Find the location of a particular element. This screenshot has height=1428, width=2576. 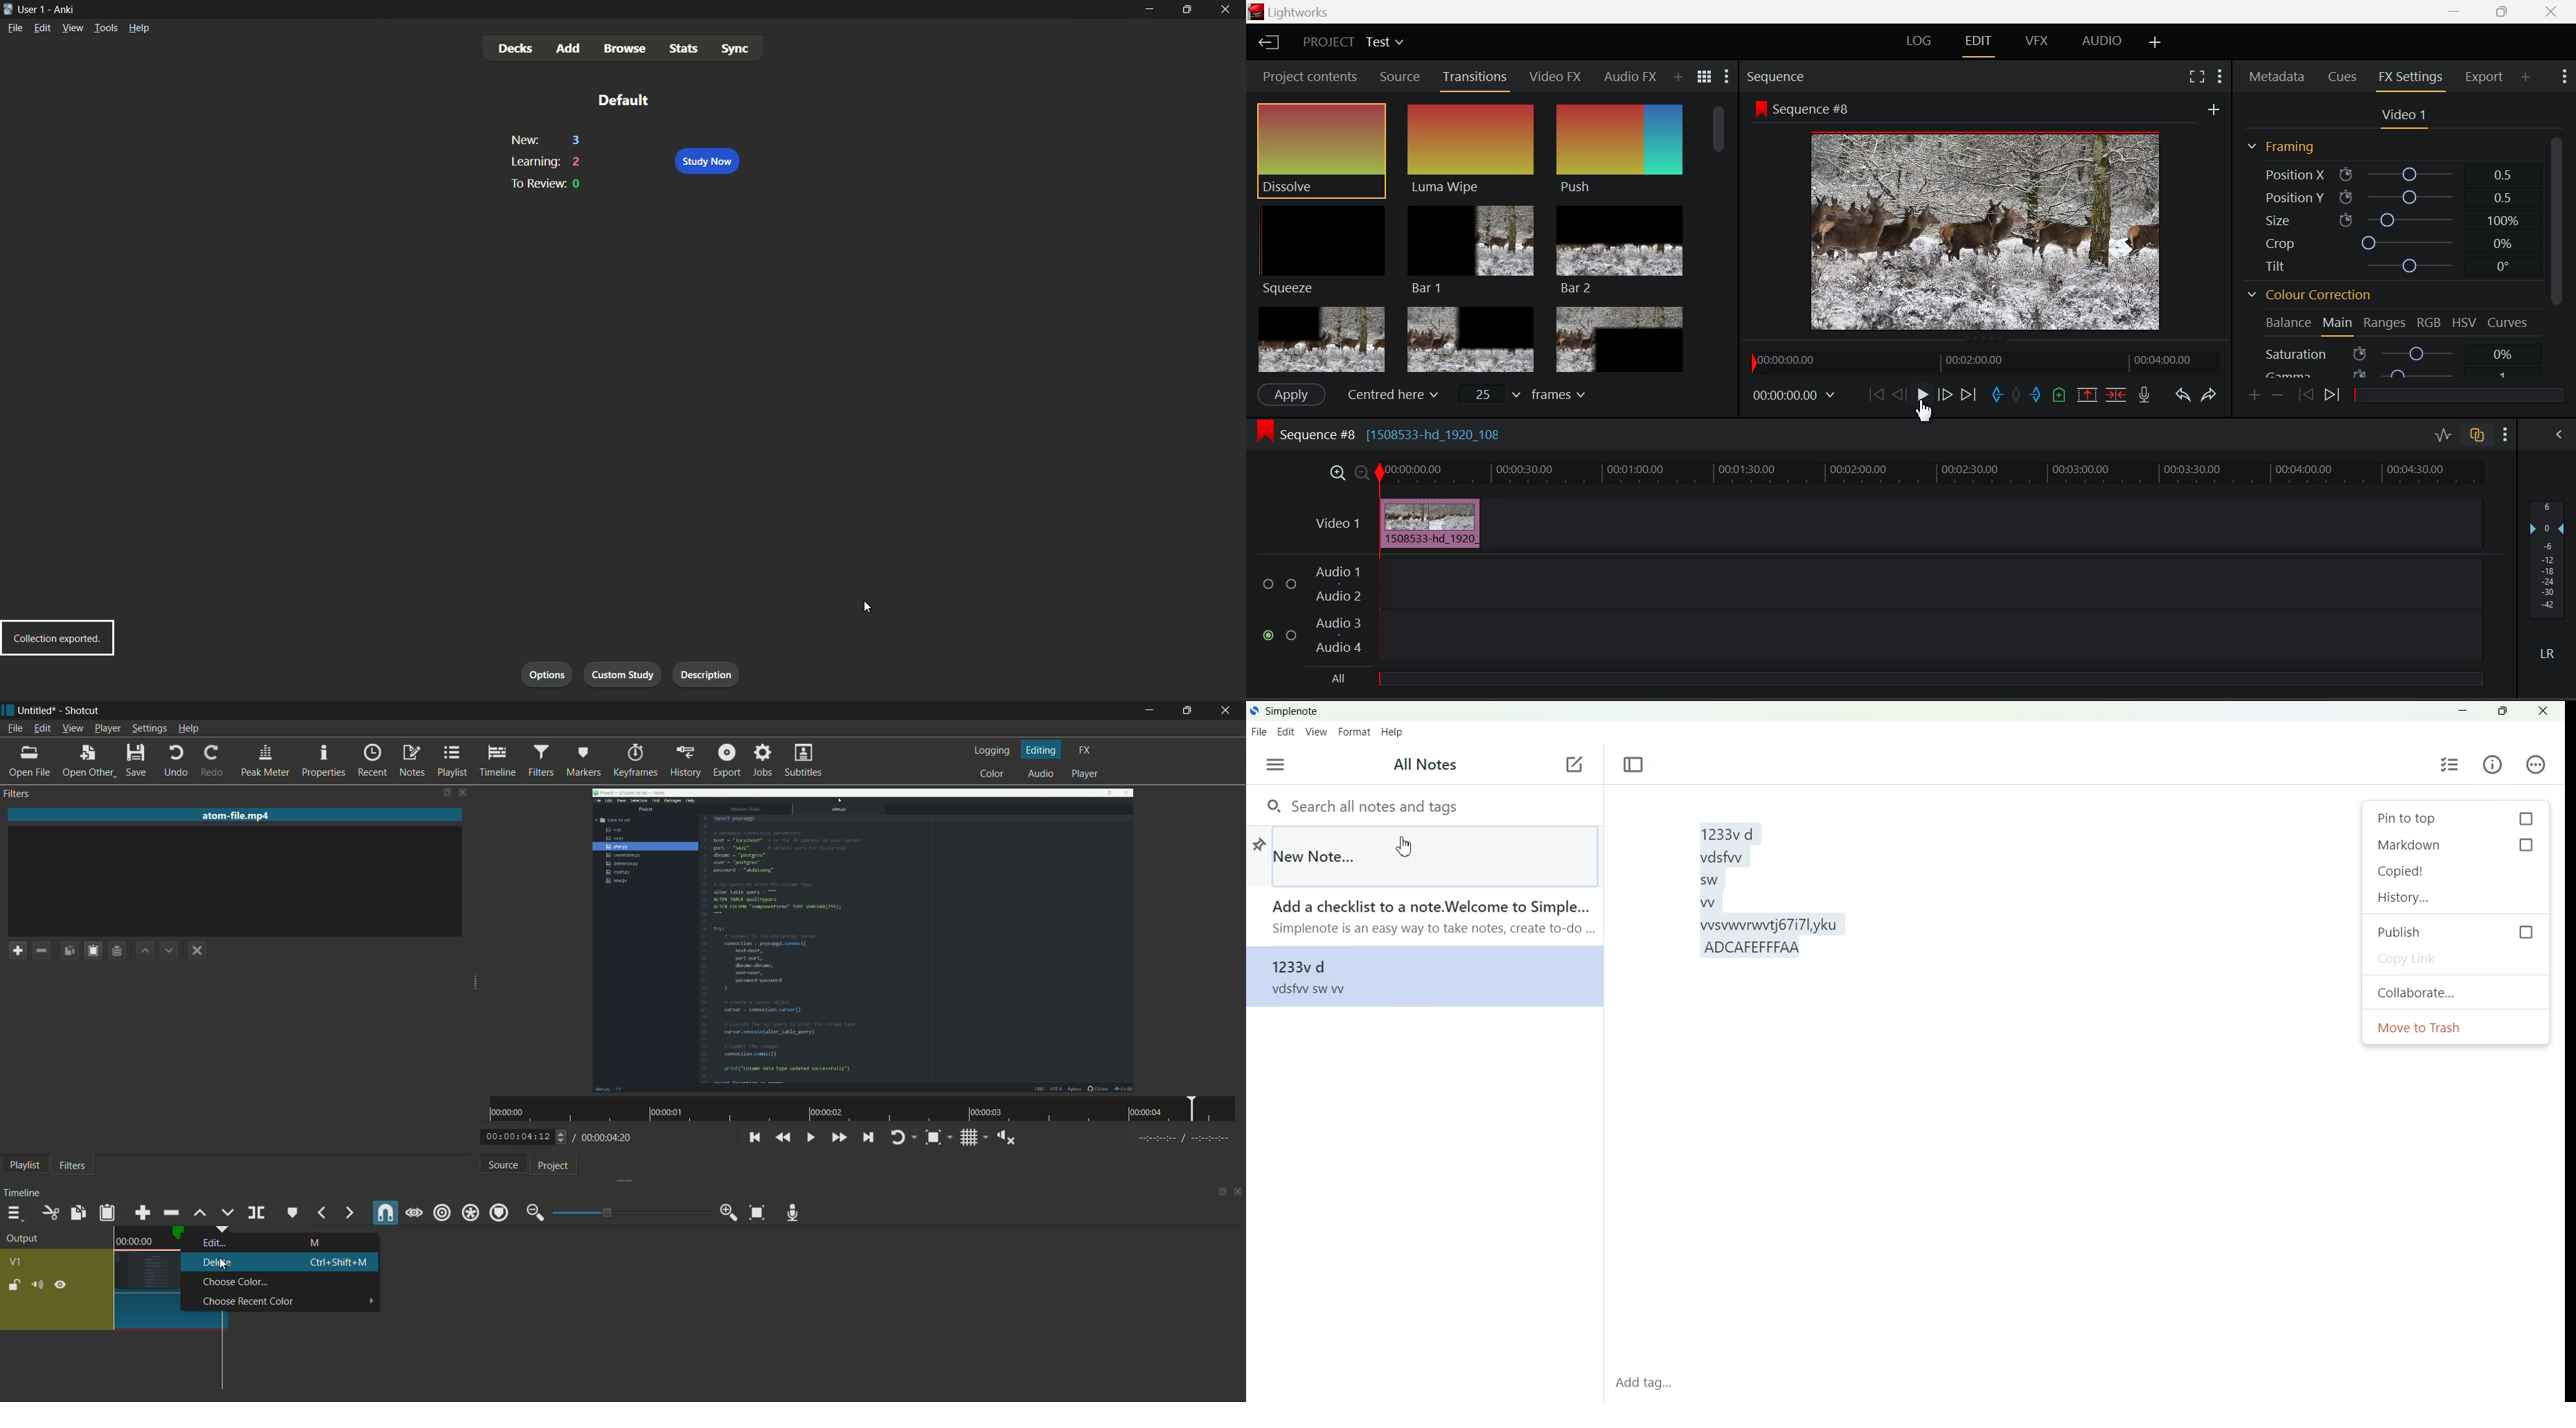

Project contents is located at coordinates (1308, 76).